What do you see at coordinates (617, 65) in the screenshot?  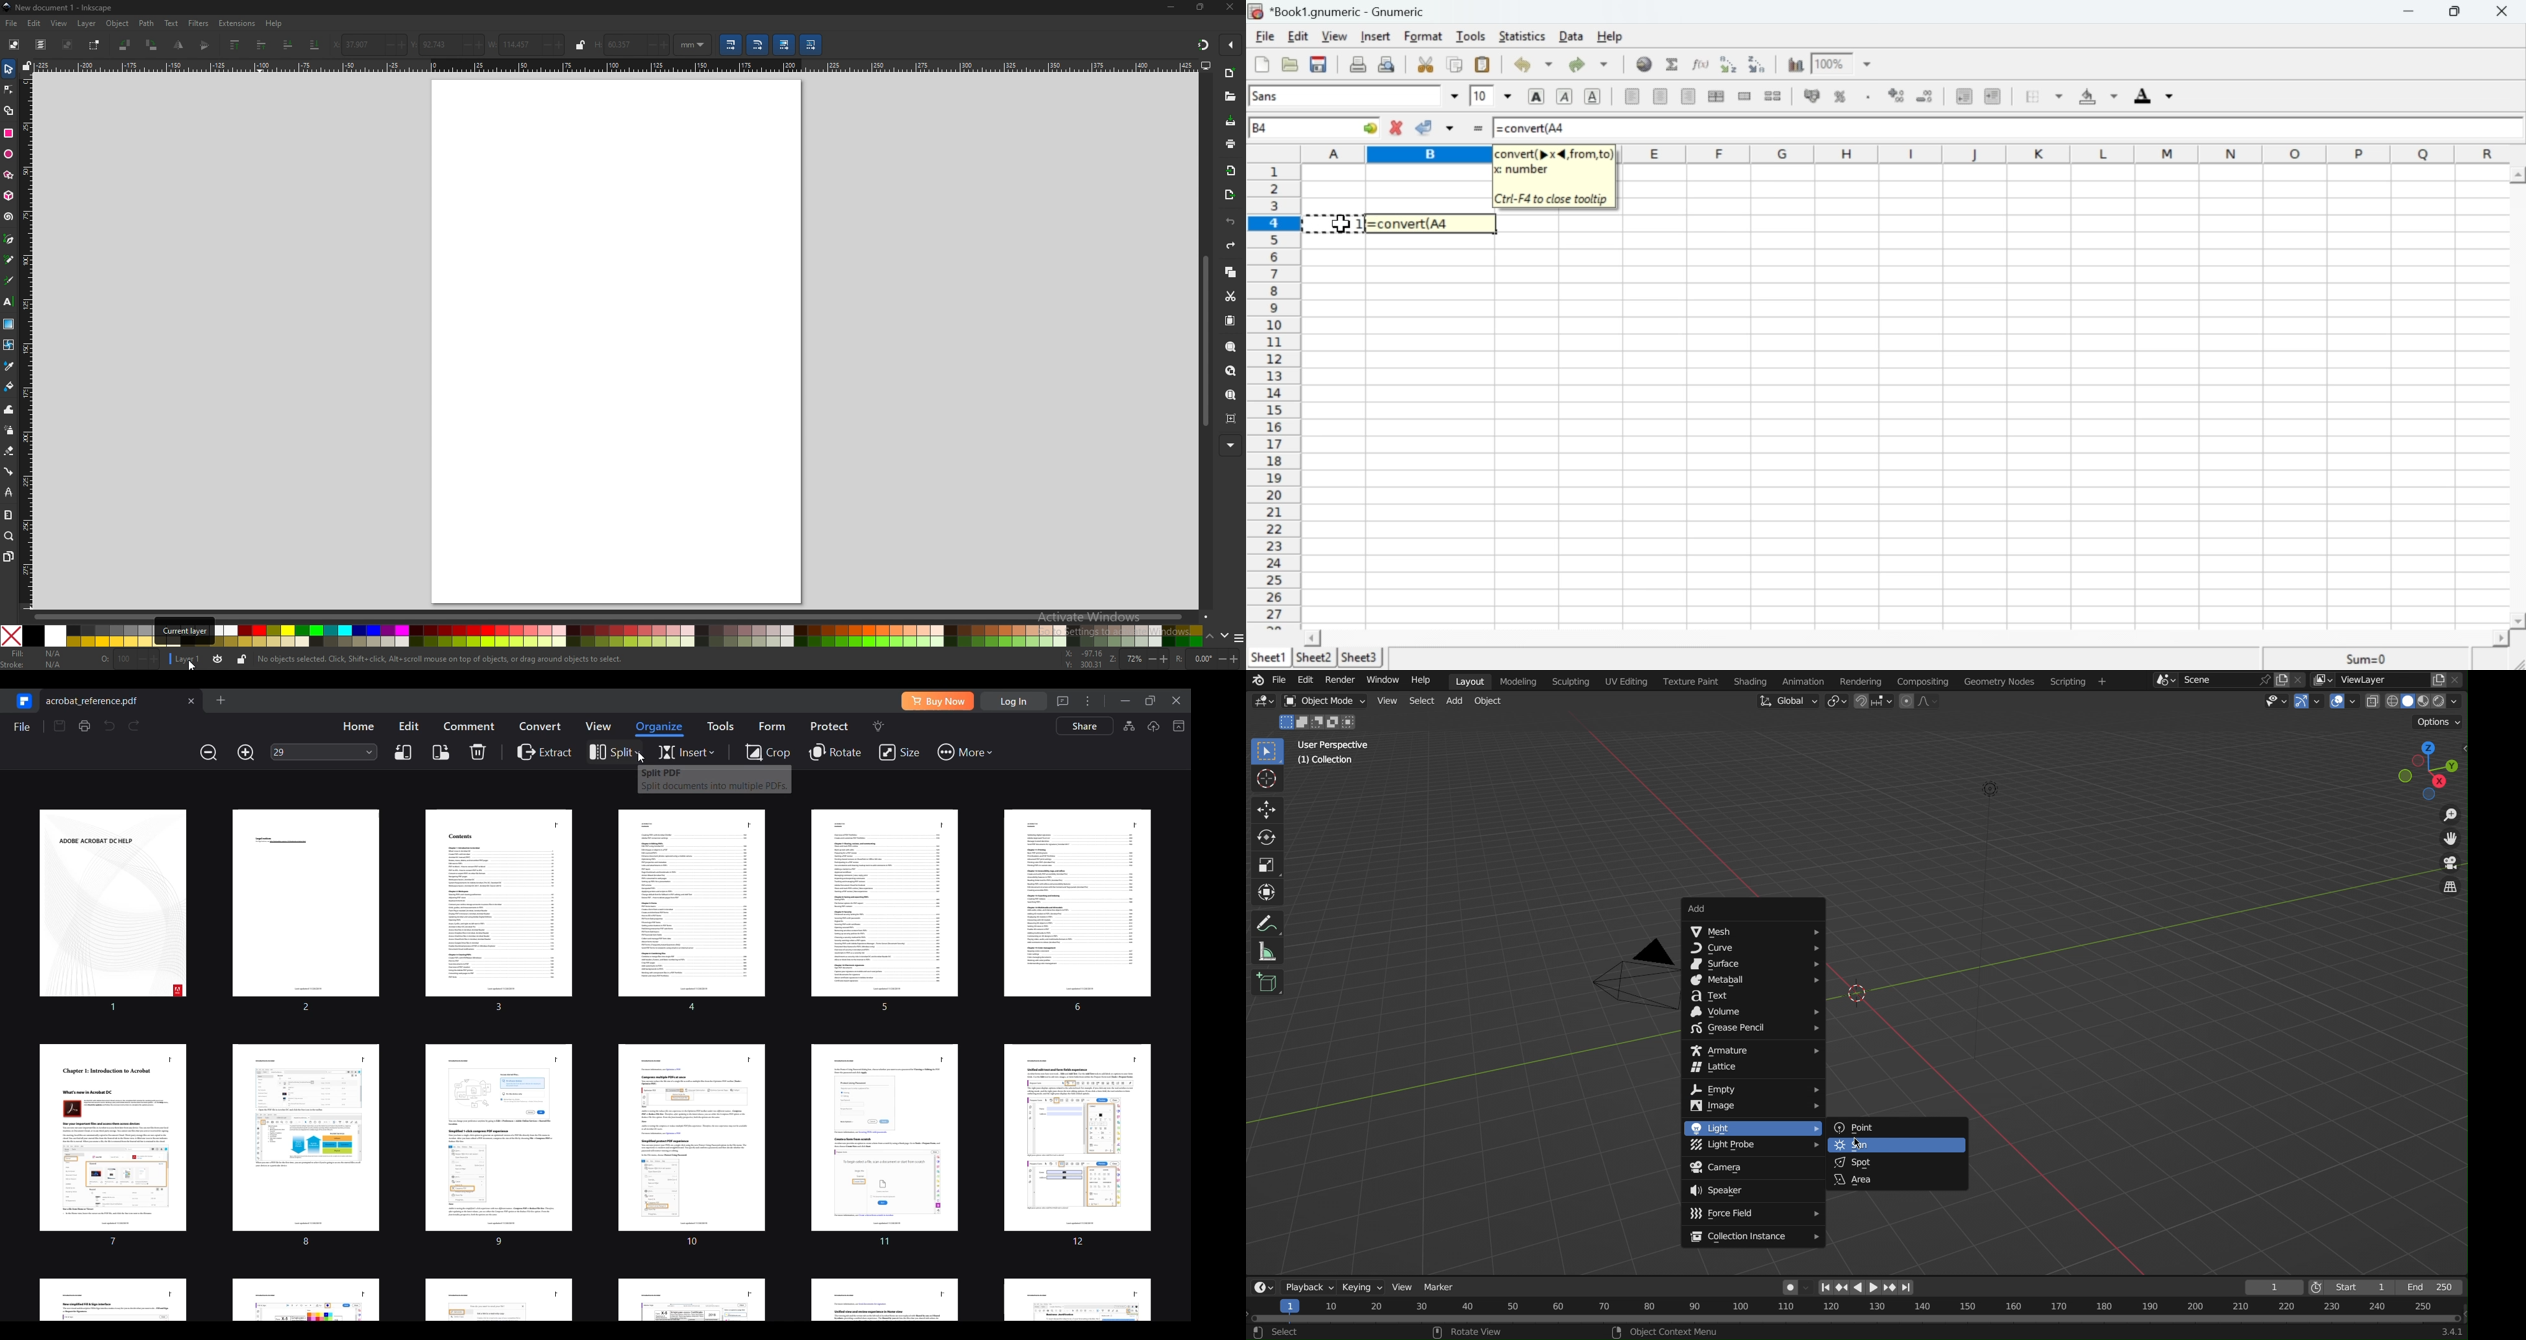 I see `horizontal scale` at bounding box center [617, 65].